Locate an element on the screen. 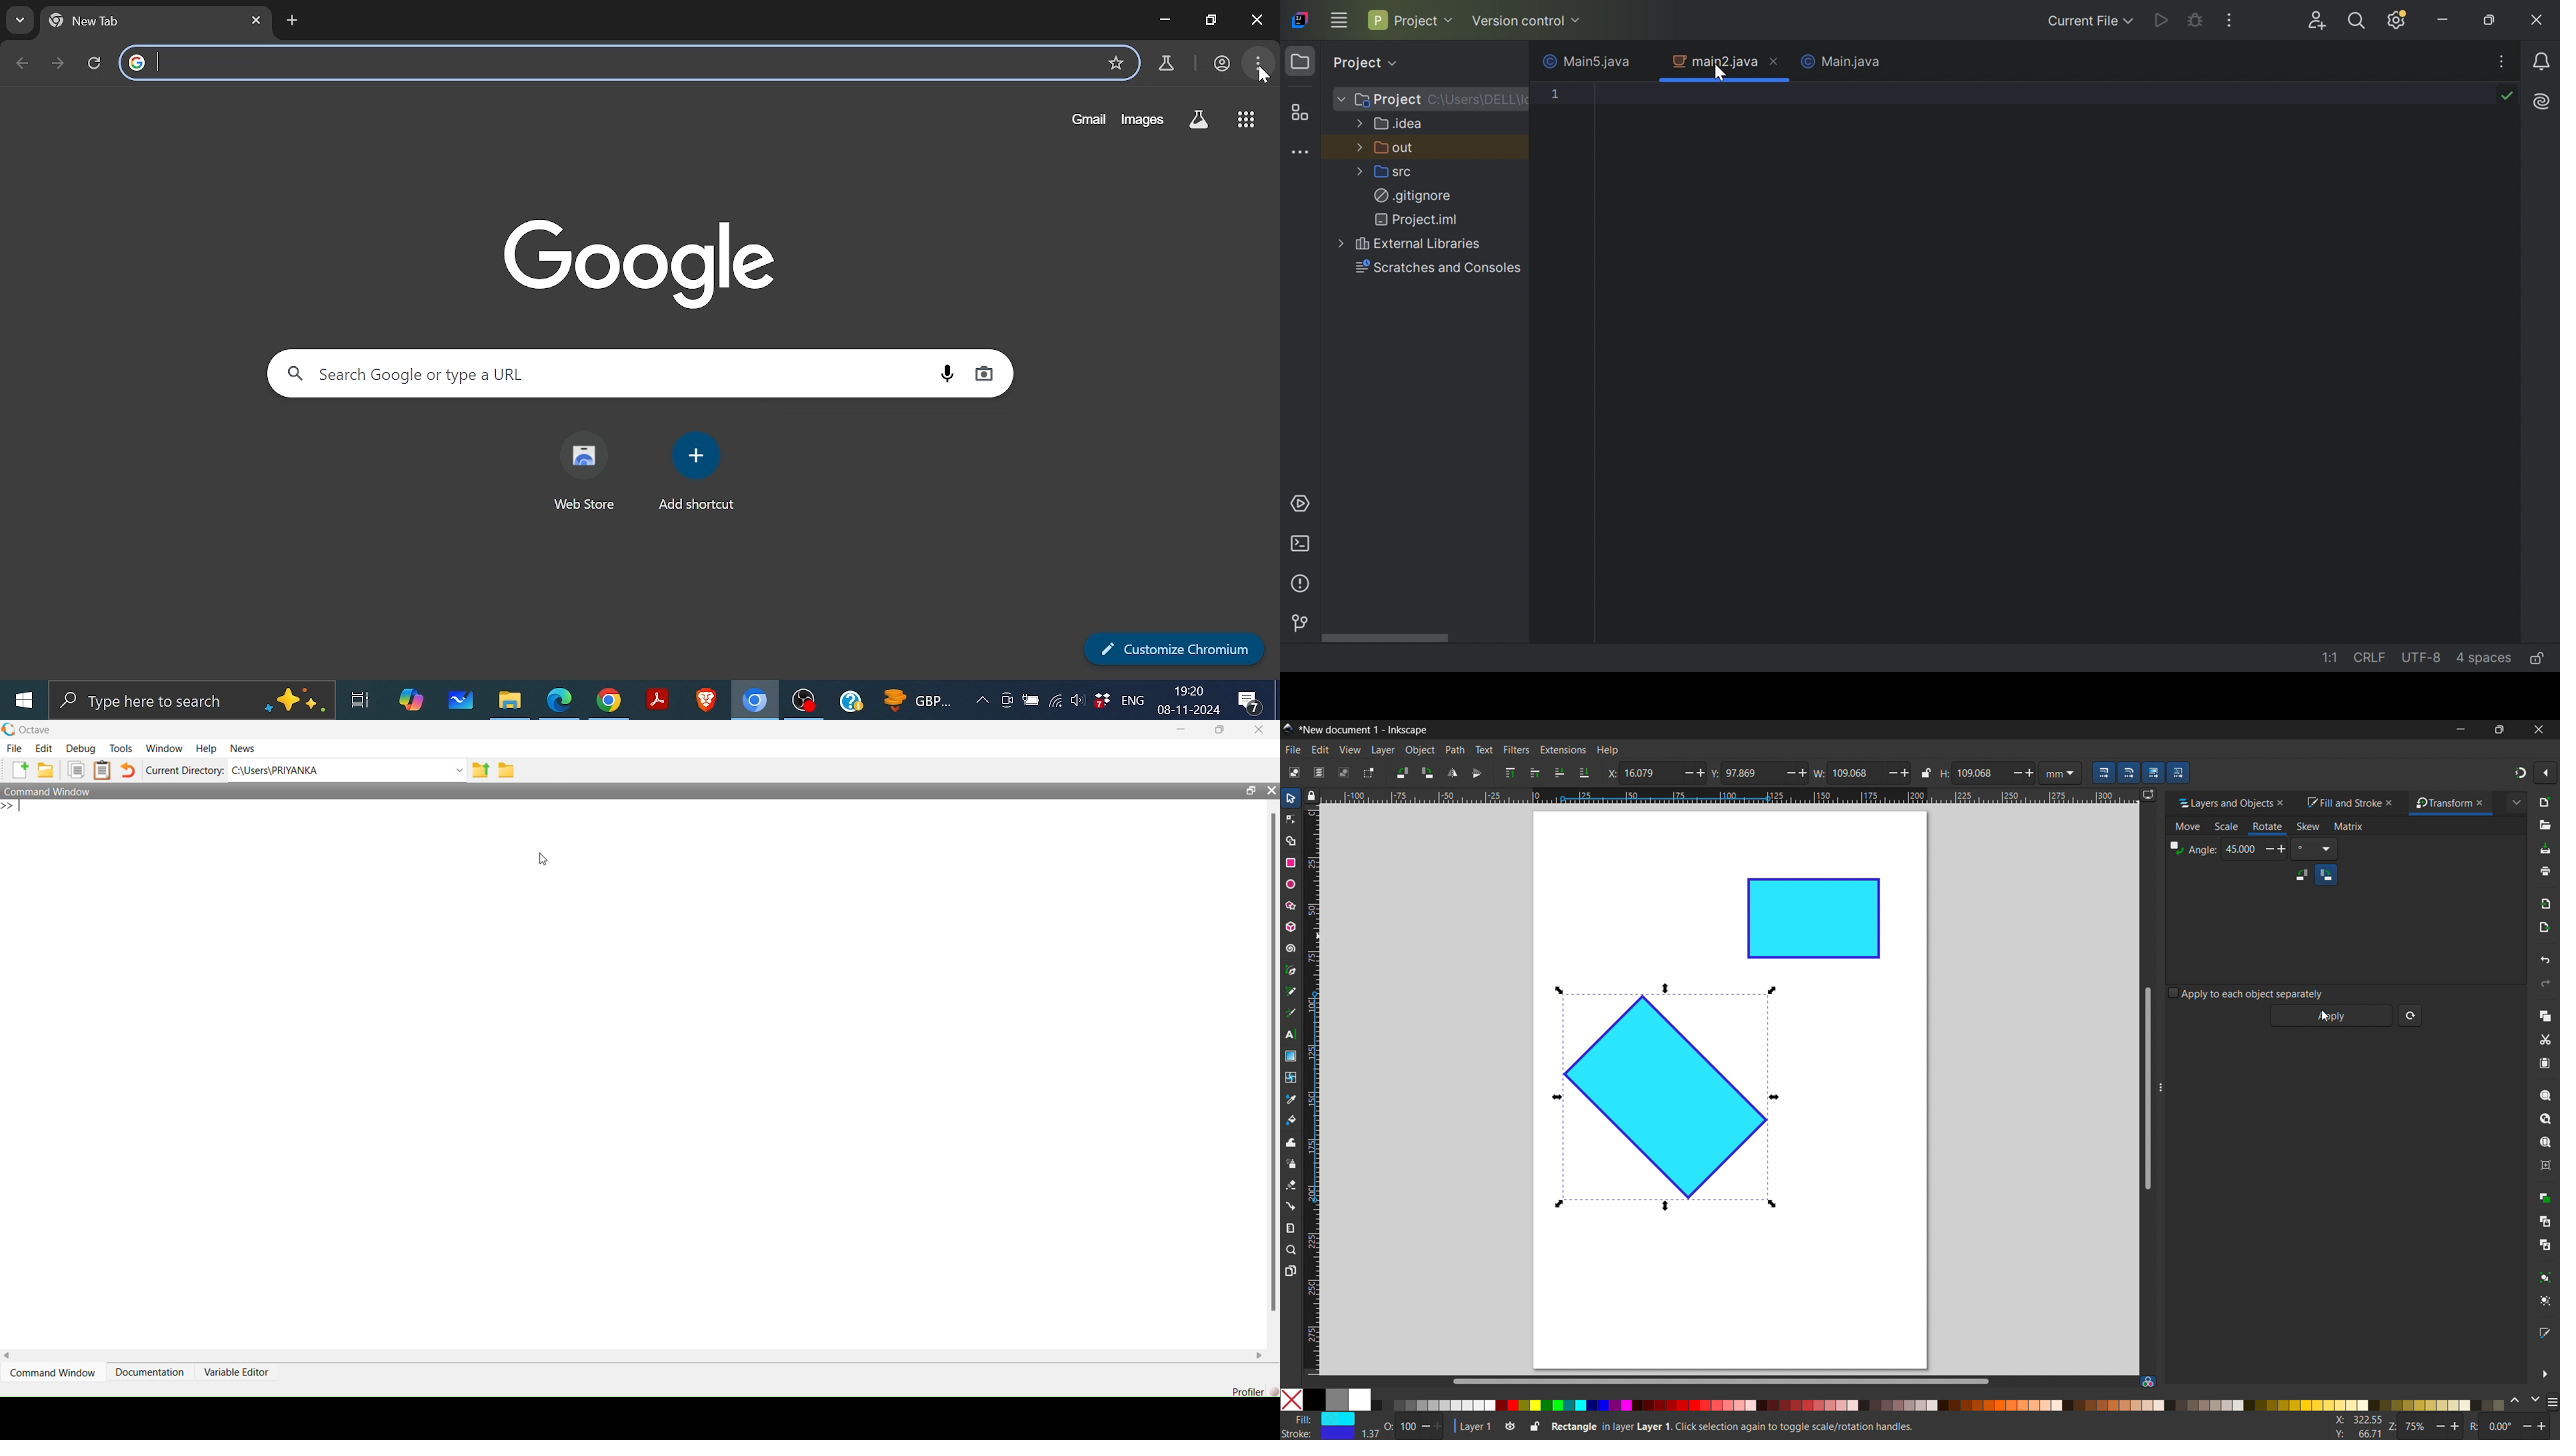 The image size is (2576, 1456). Current Directory: is located at coordinates (184, 771).